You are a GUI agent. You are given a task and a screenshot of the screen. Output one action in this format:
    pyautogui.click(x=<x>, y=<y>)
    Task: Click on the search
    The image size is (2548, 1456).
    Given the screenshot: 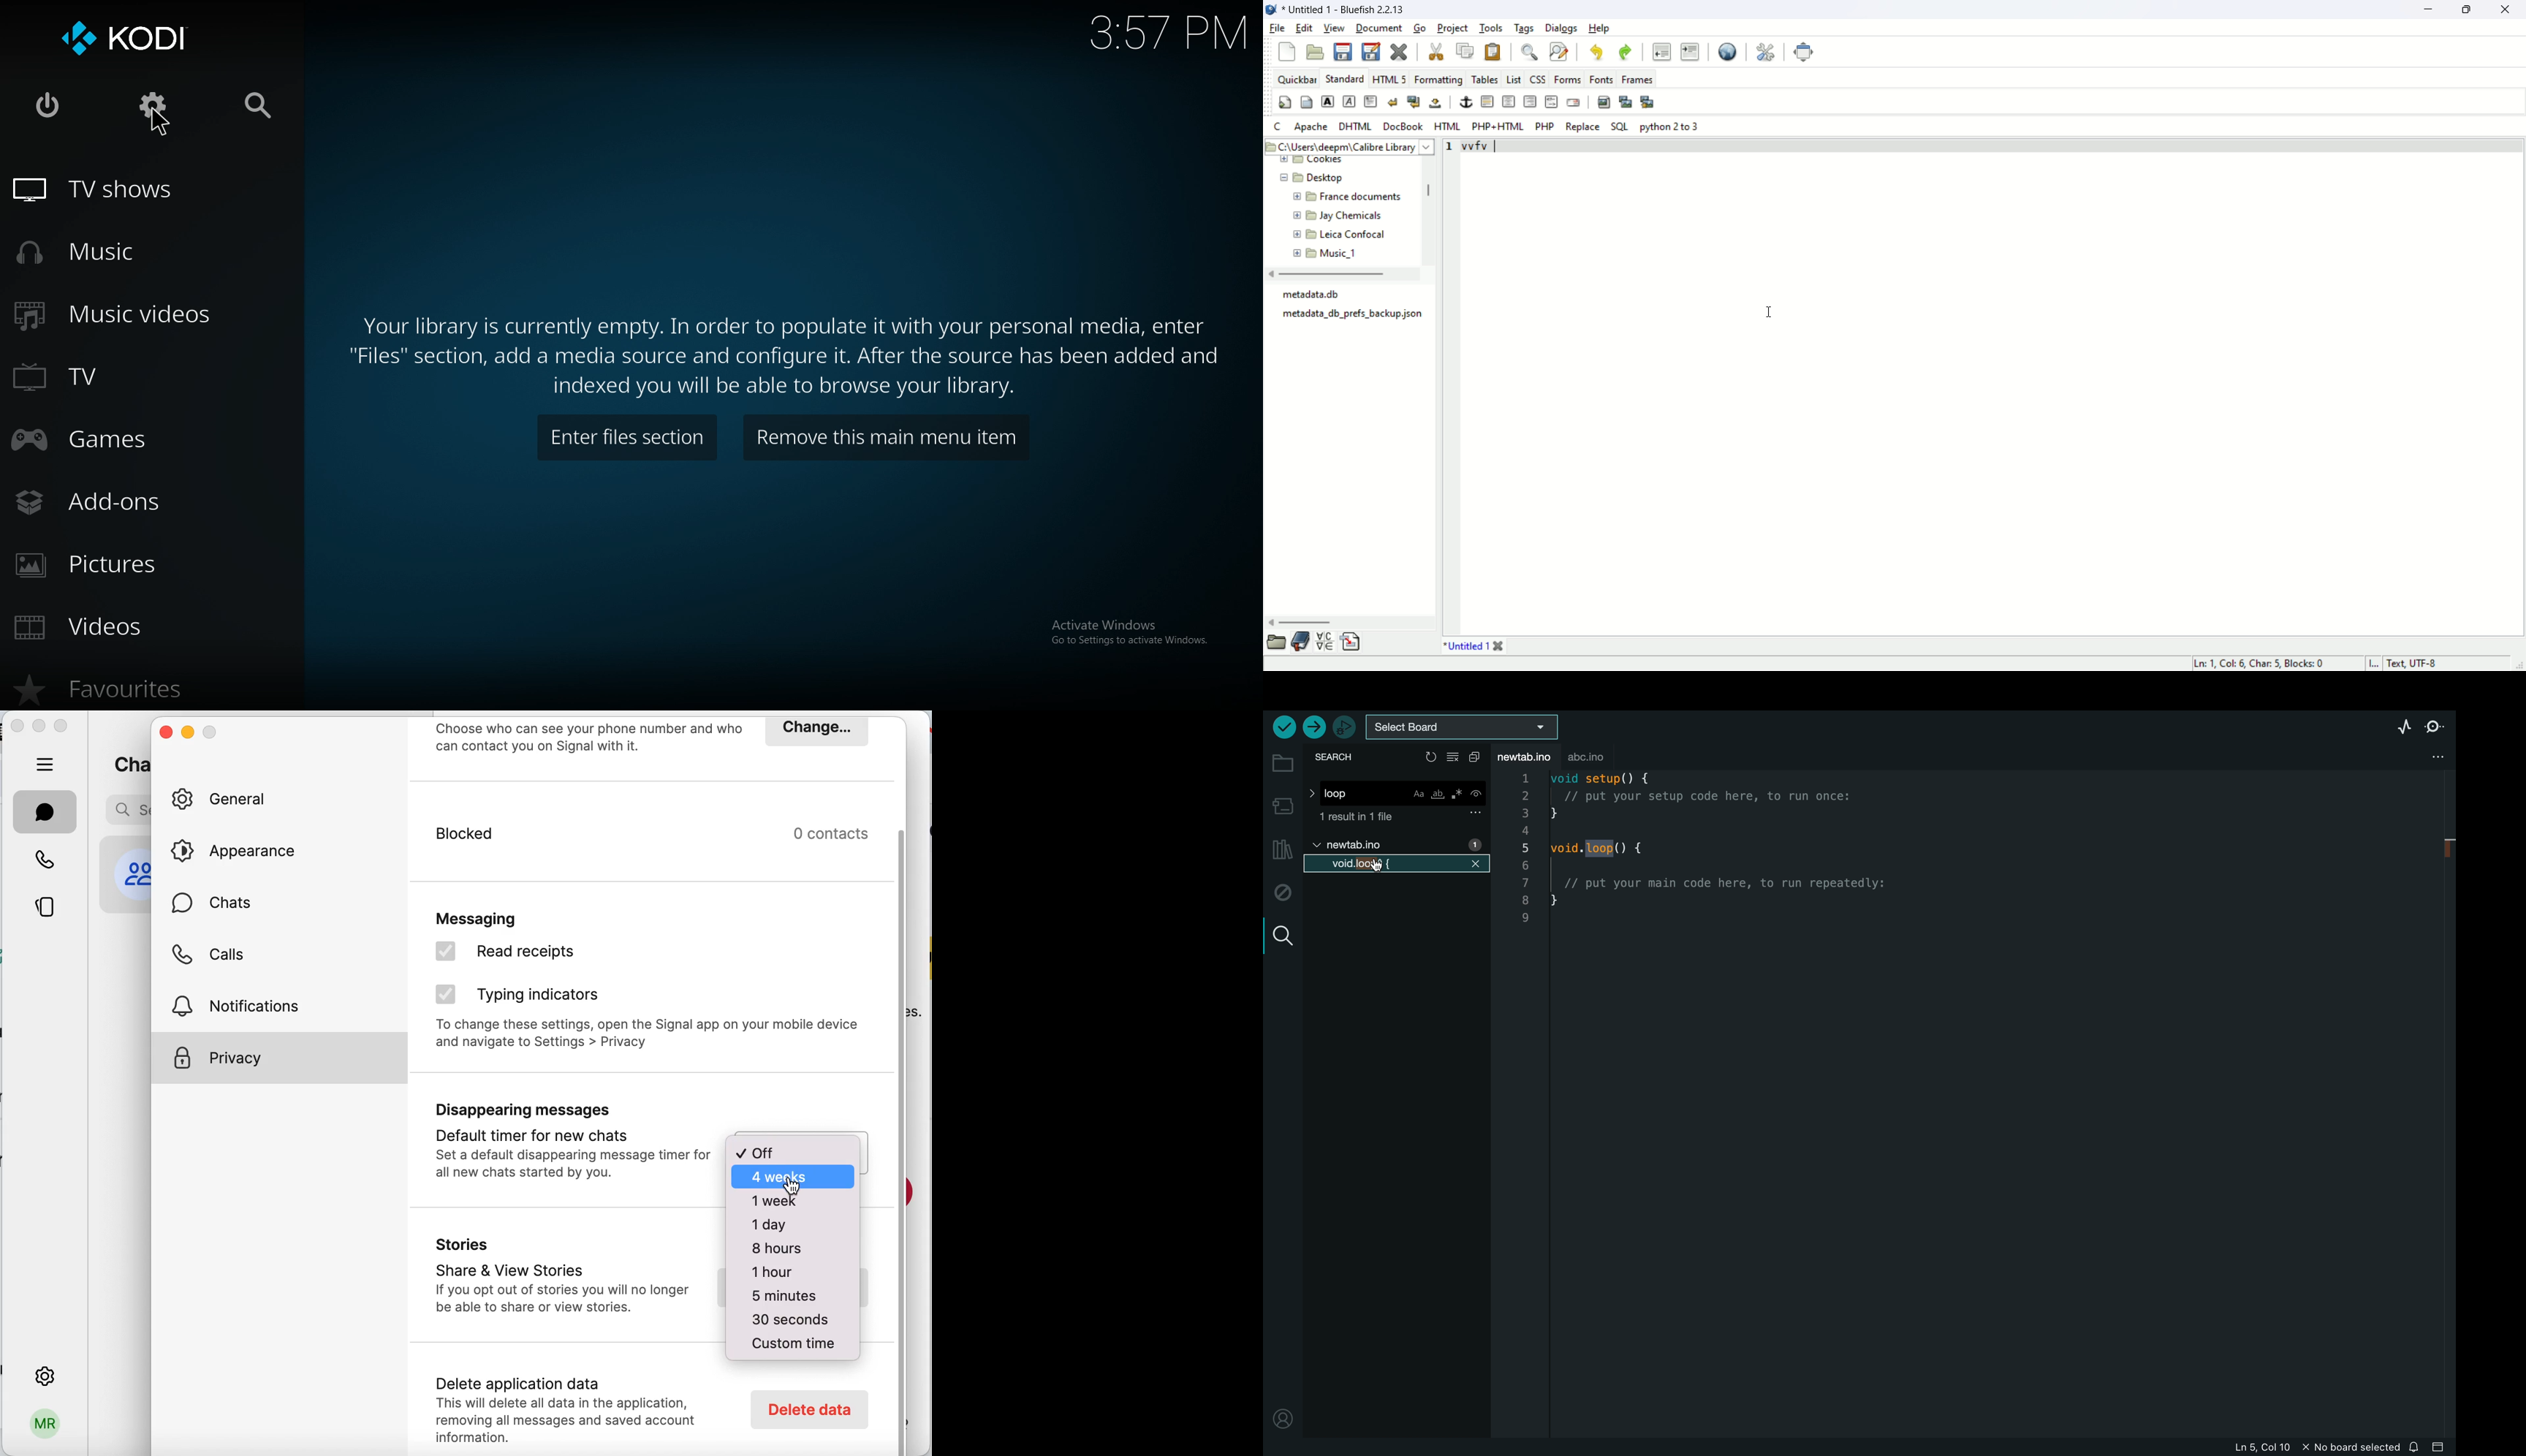 What is the action you would take?
    pyautogui.click(x=1338, y=759)
    